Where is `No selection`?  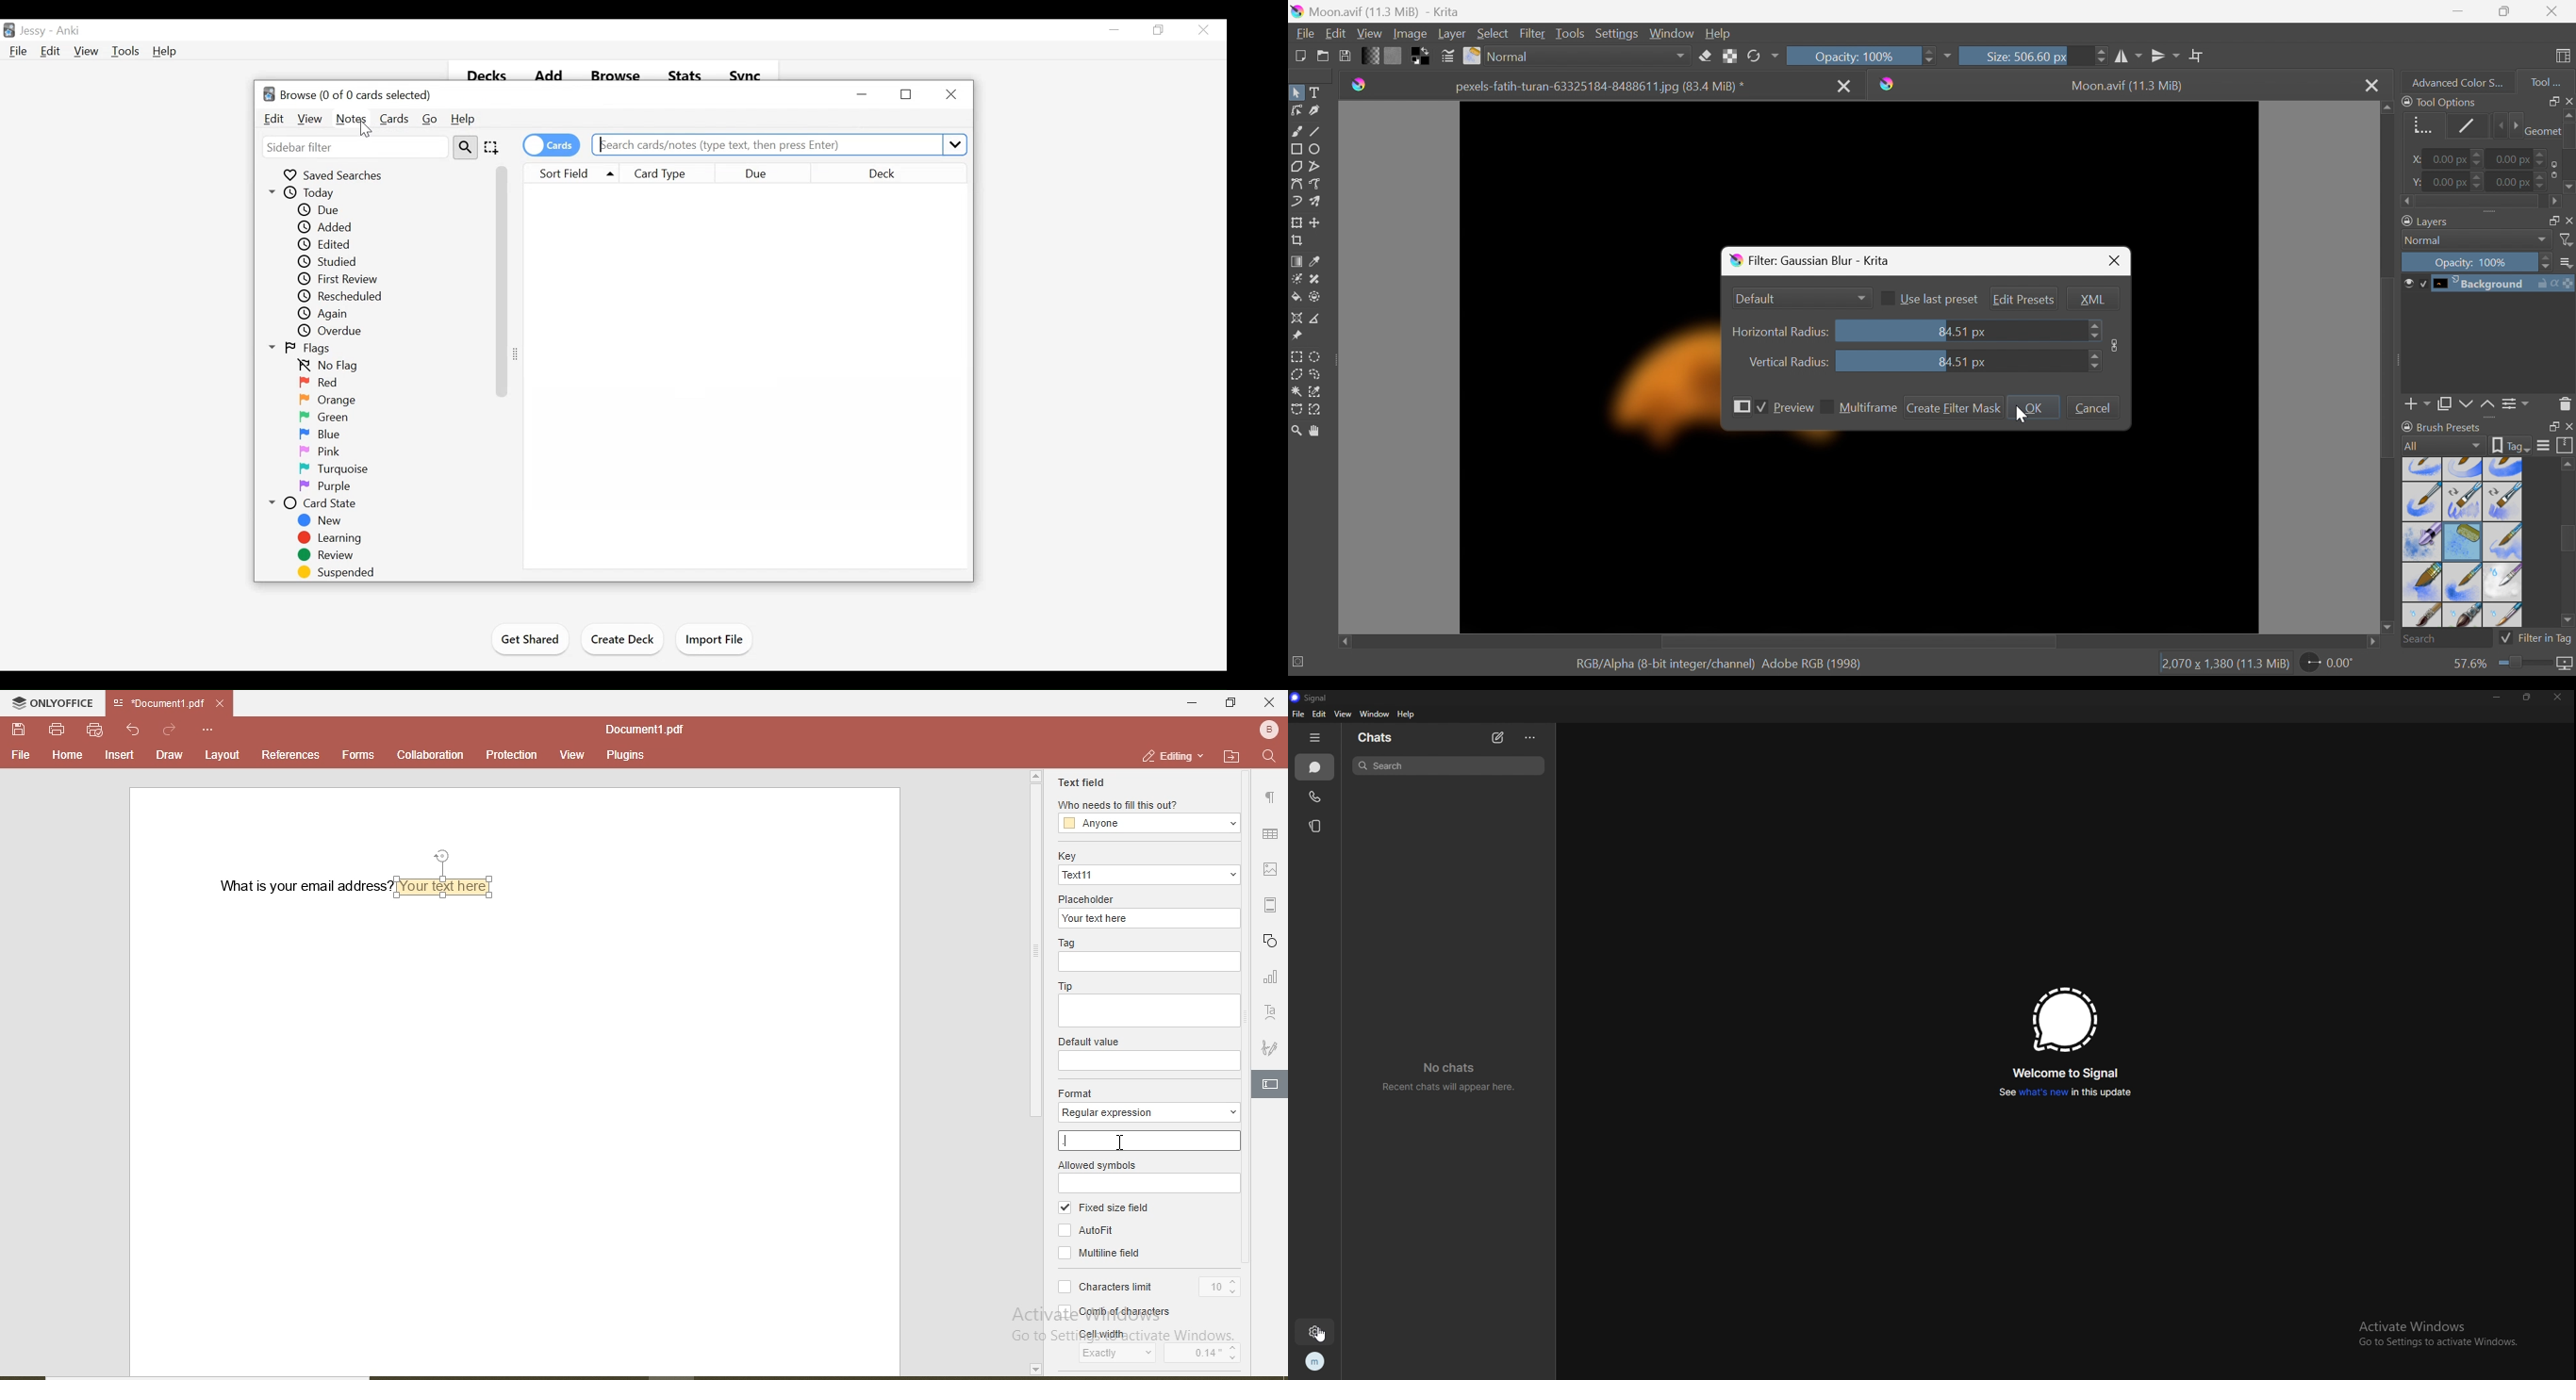
No selection is located at coordinates (1299, 661).